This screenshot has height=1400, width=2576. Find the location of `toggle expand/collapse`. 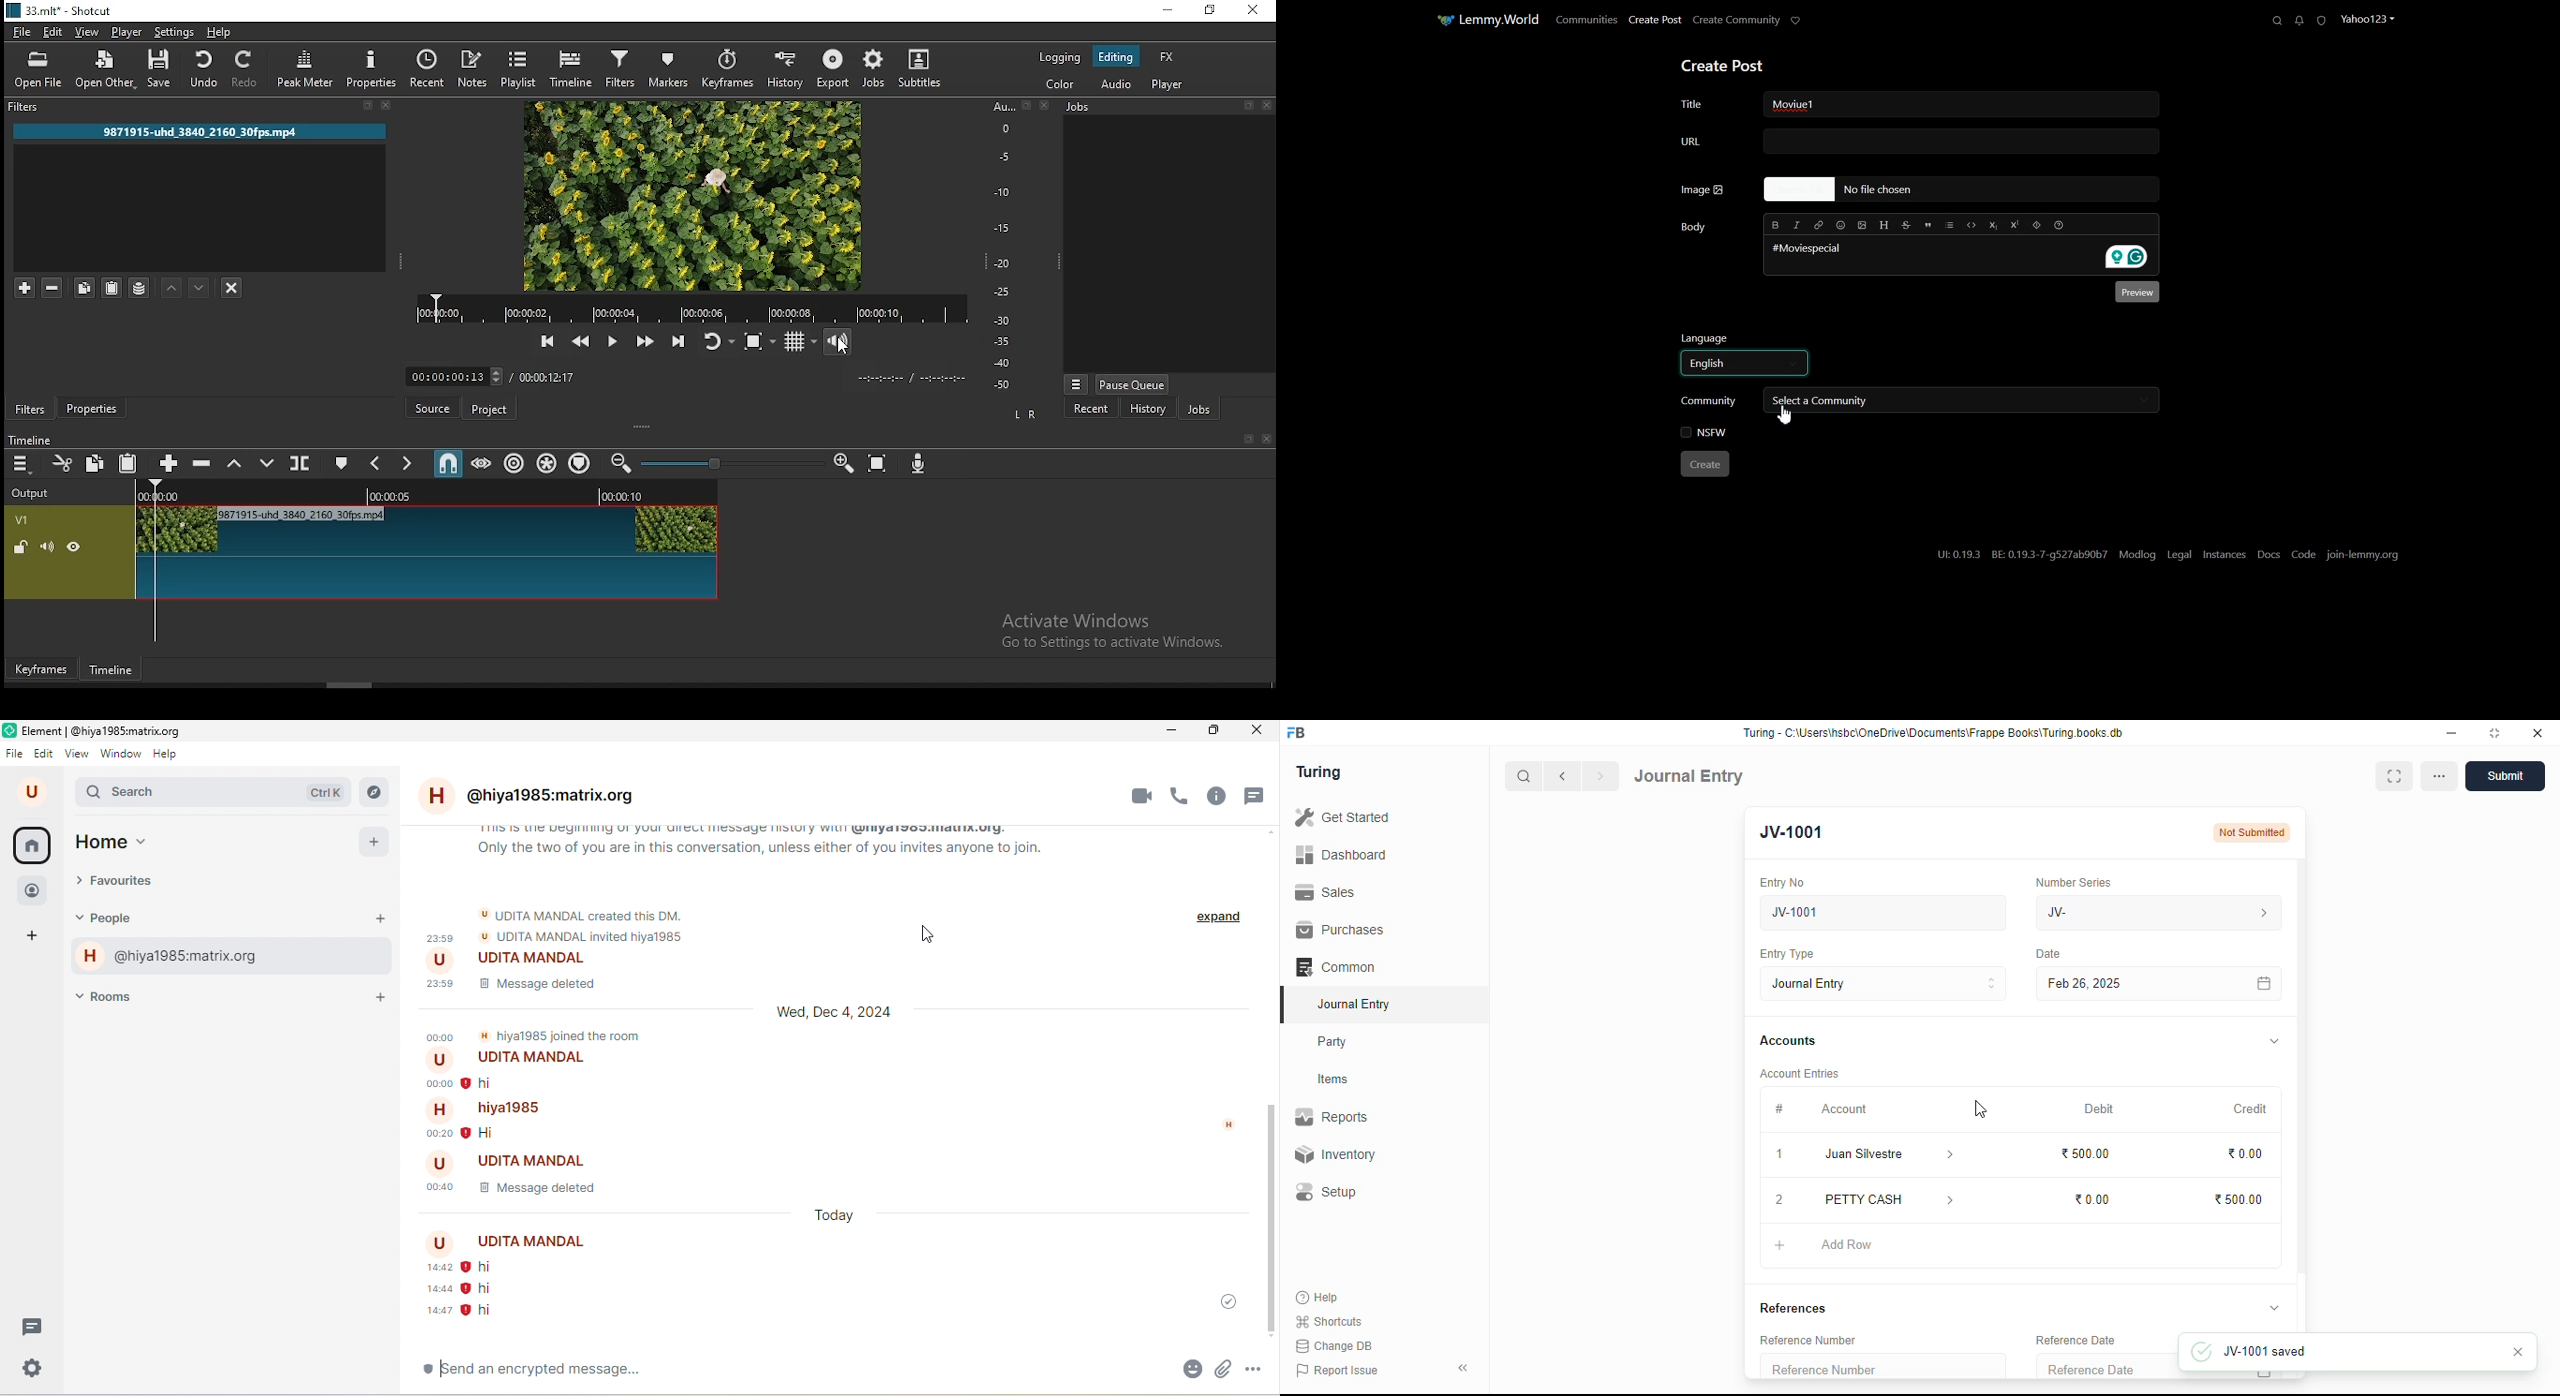

toggle expand/collapse is located at coordinates (2275, 1042).